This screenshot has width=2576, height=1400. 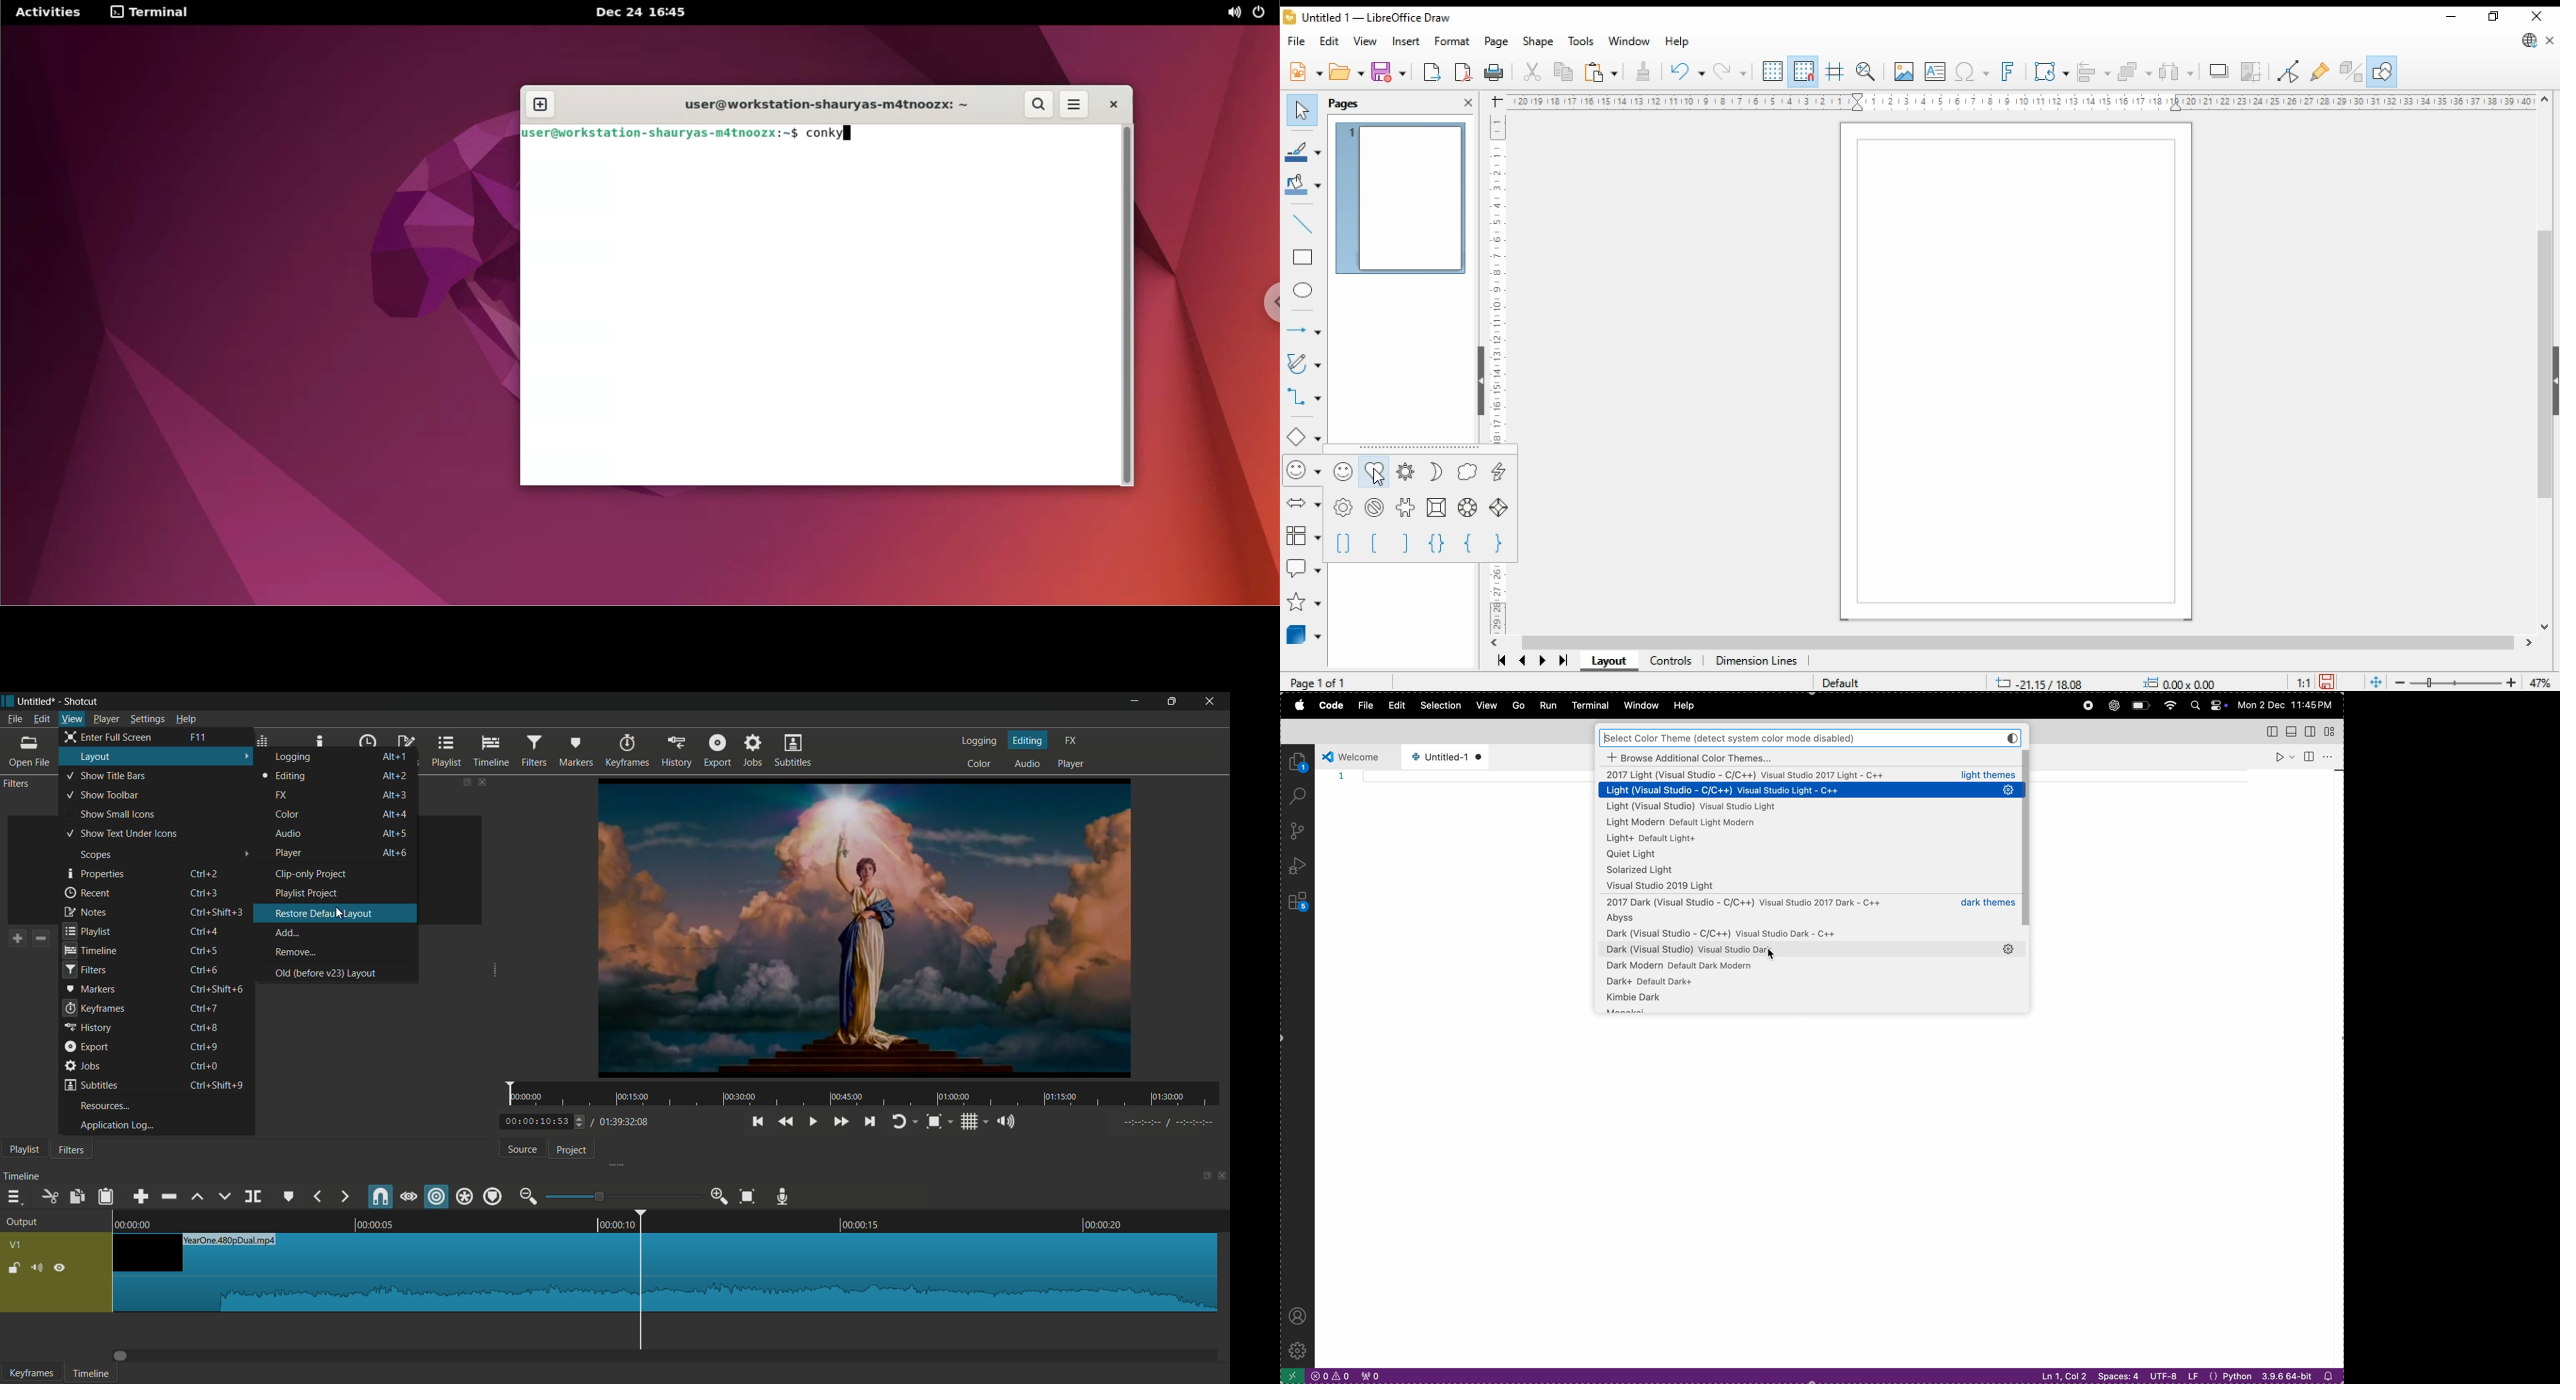 What do you see at coordinates (980, 762) in the screenshot?
I see `color` at bounding box center [980, 762].